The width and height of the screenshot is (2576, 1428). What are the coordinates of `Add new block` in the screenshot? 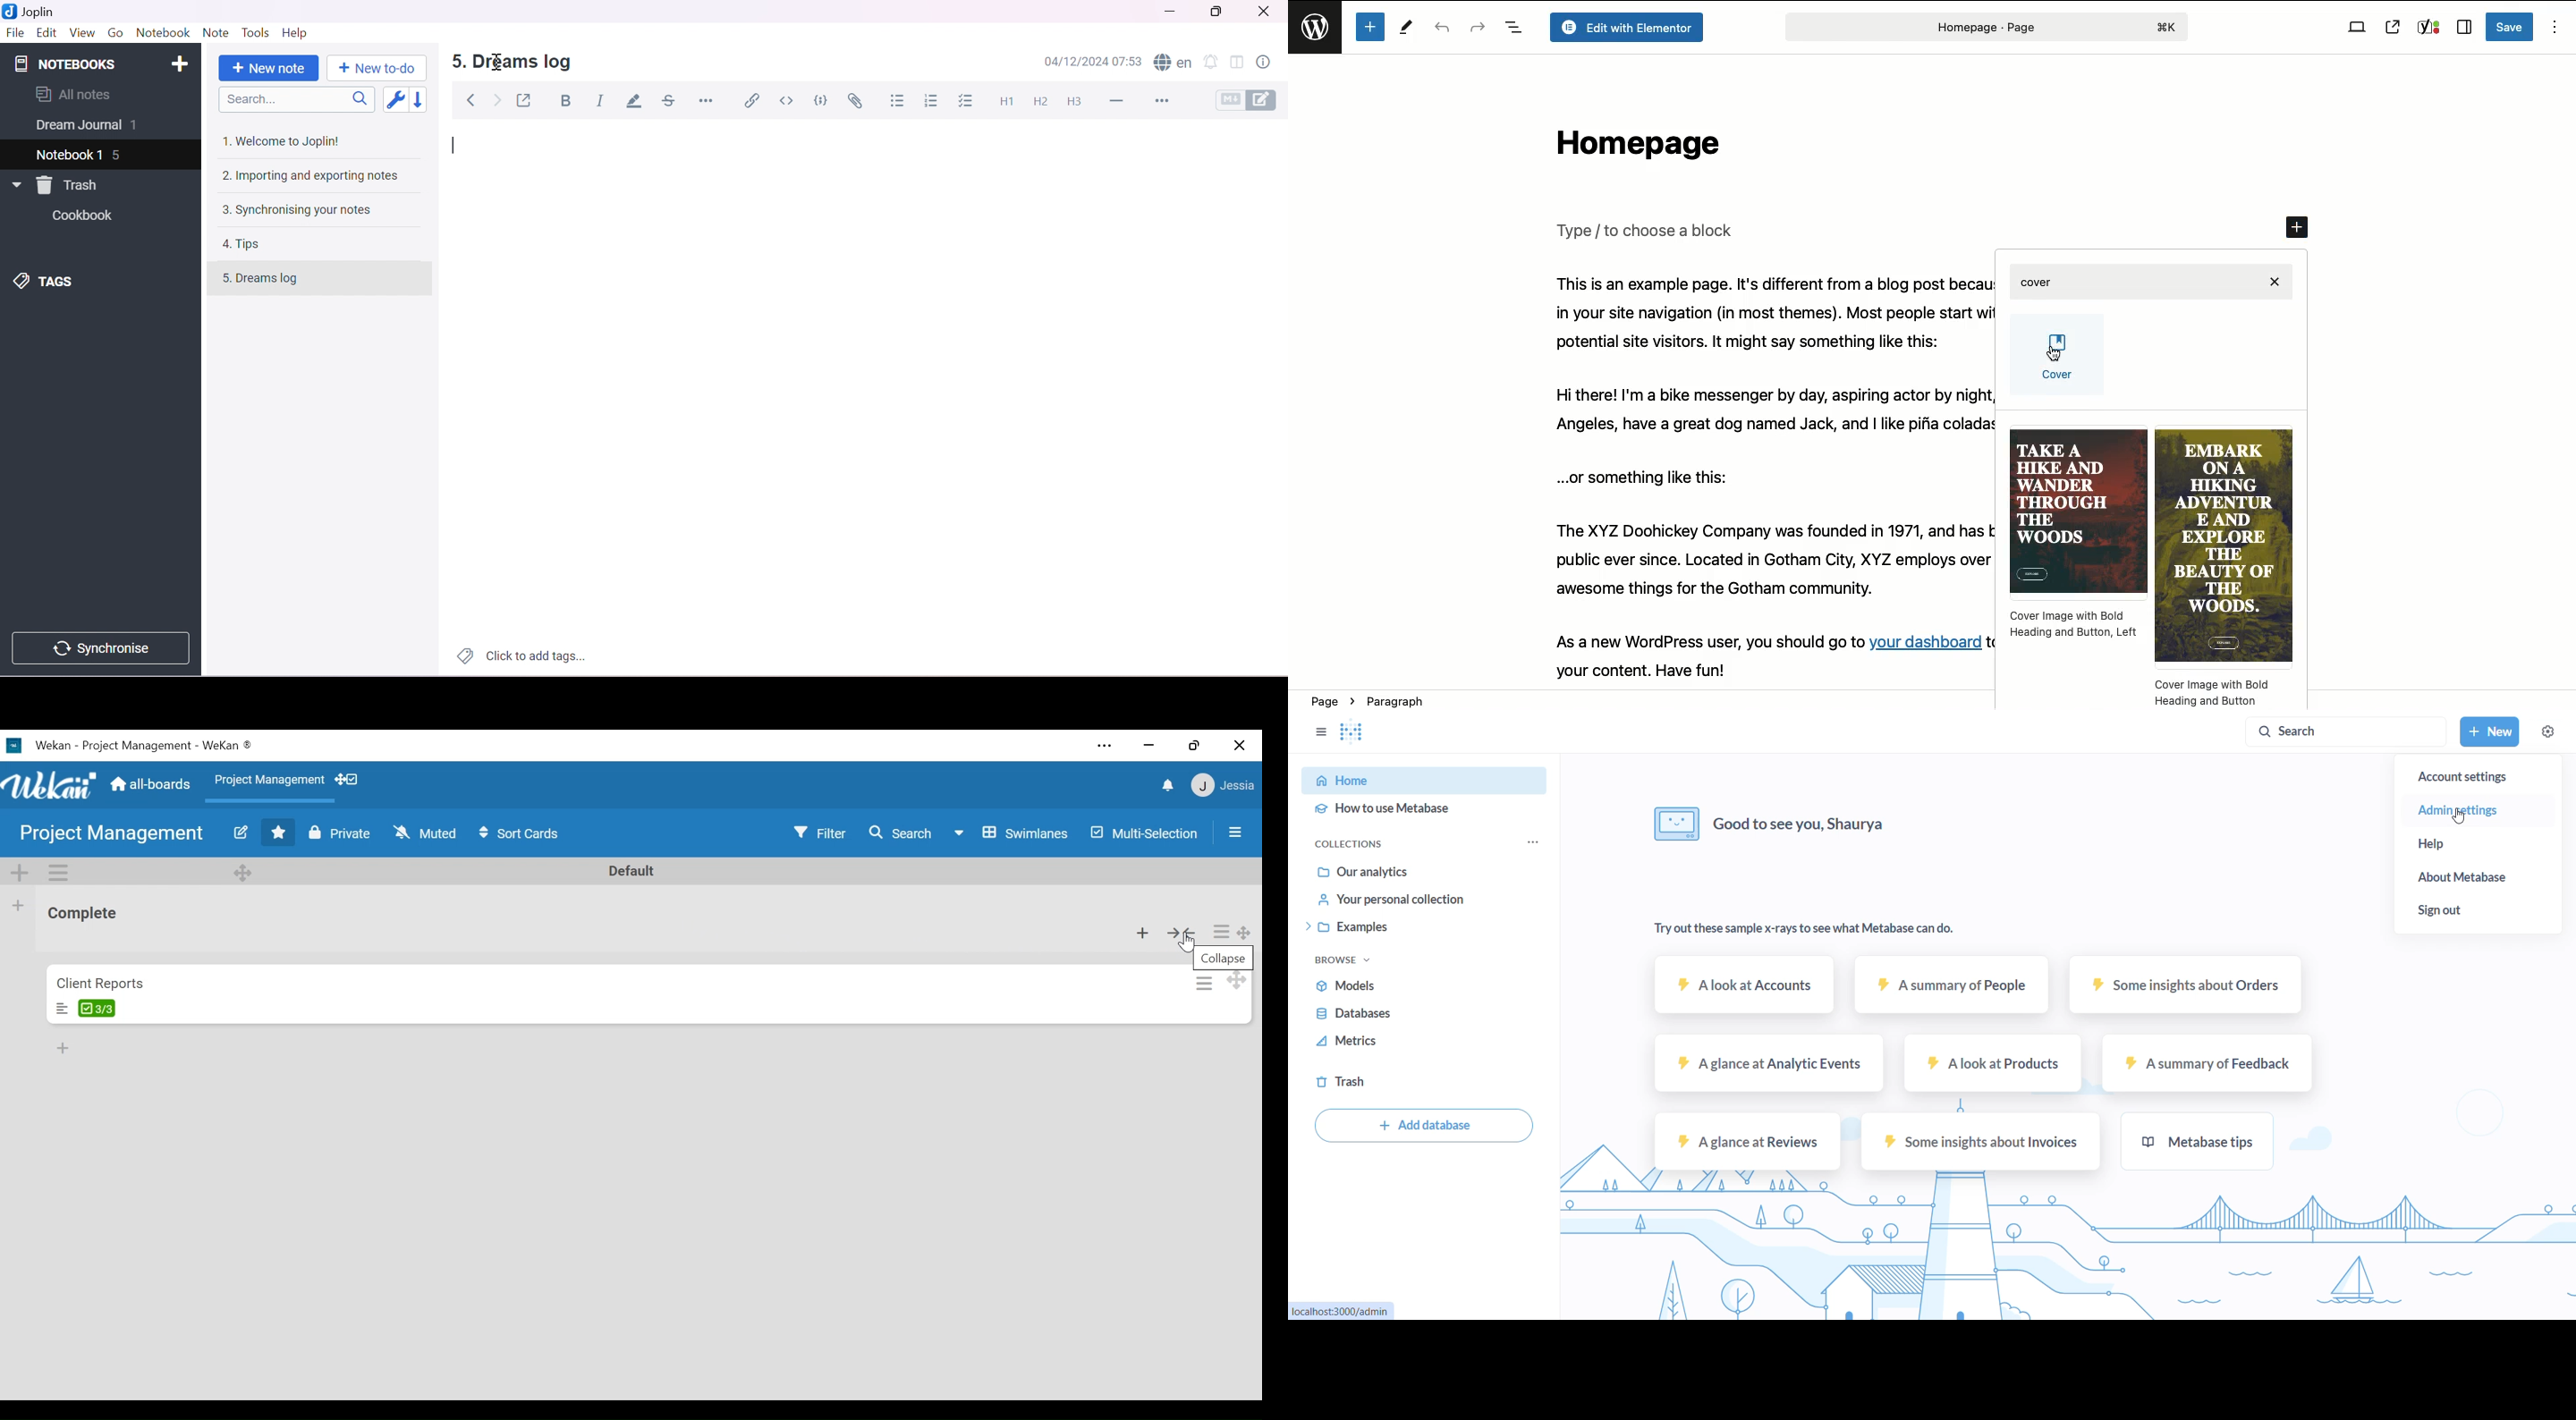 It's located at (2300, 229).